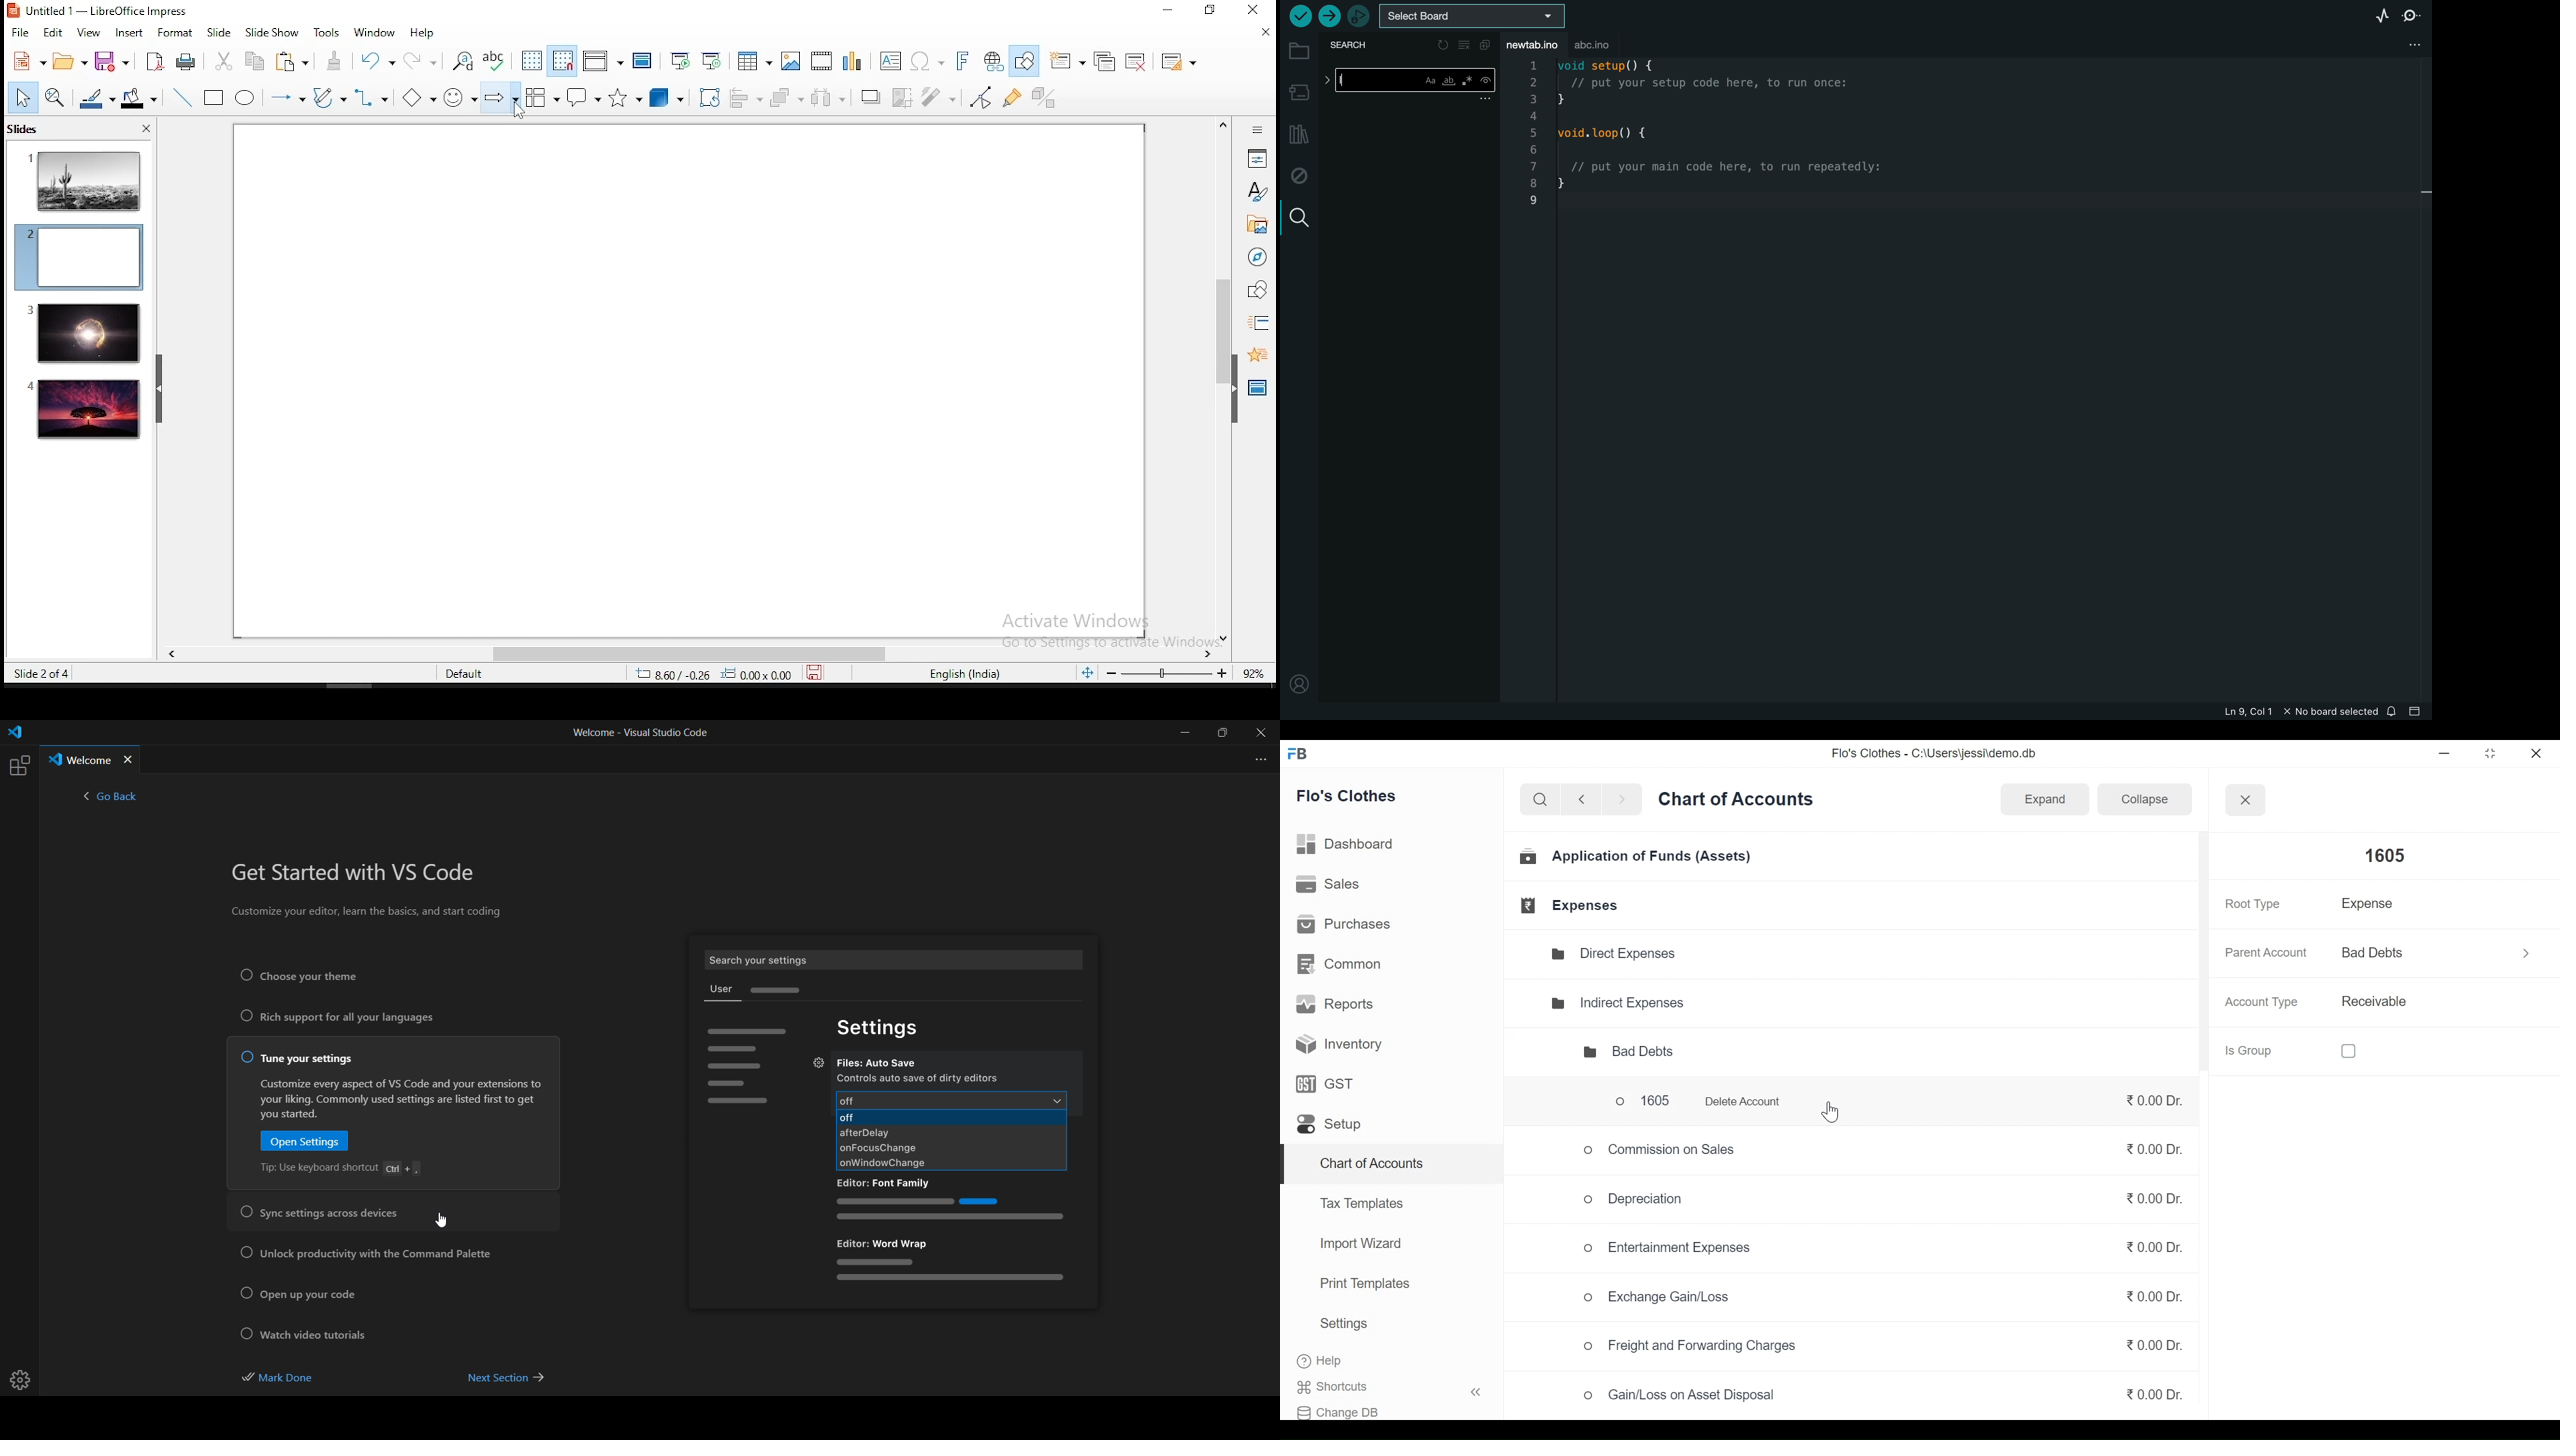  I want to click on scroll bar, so click(1220, 380).